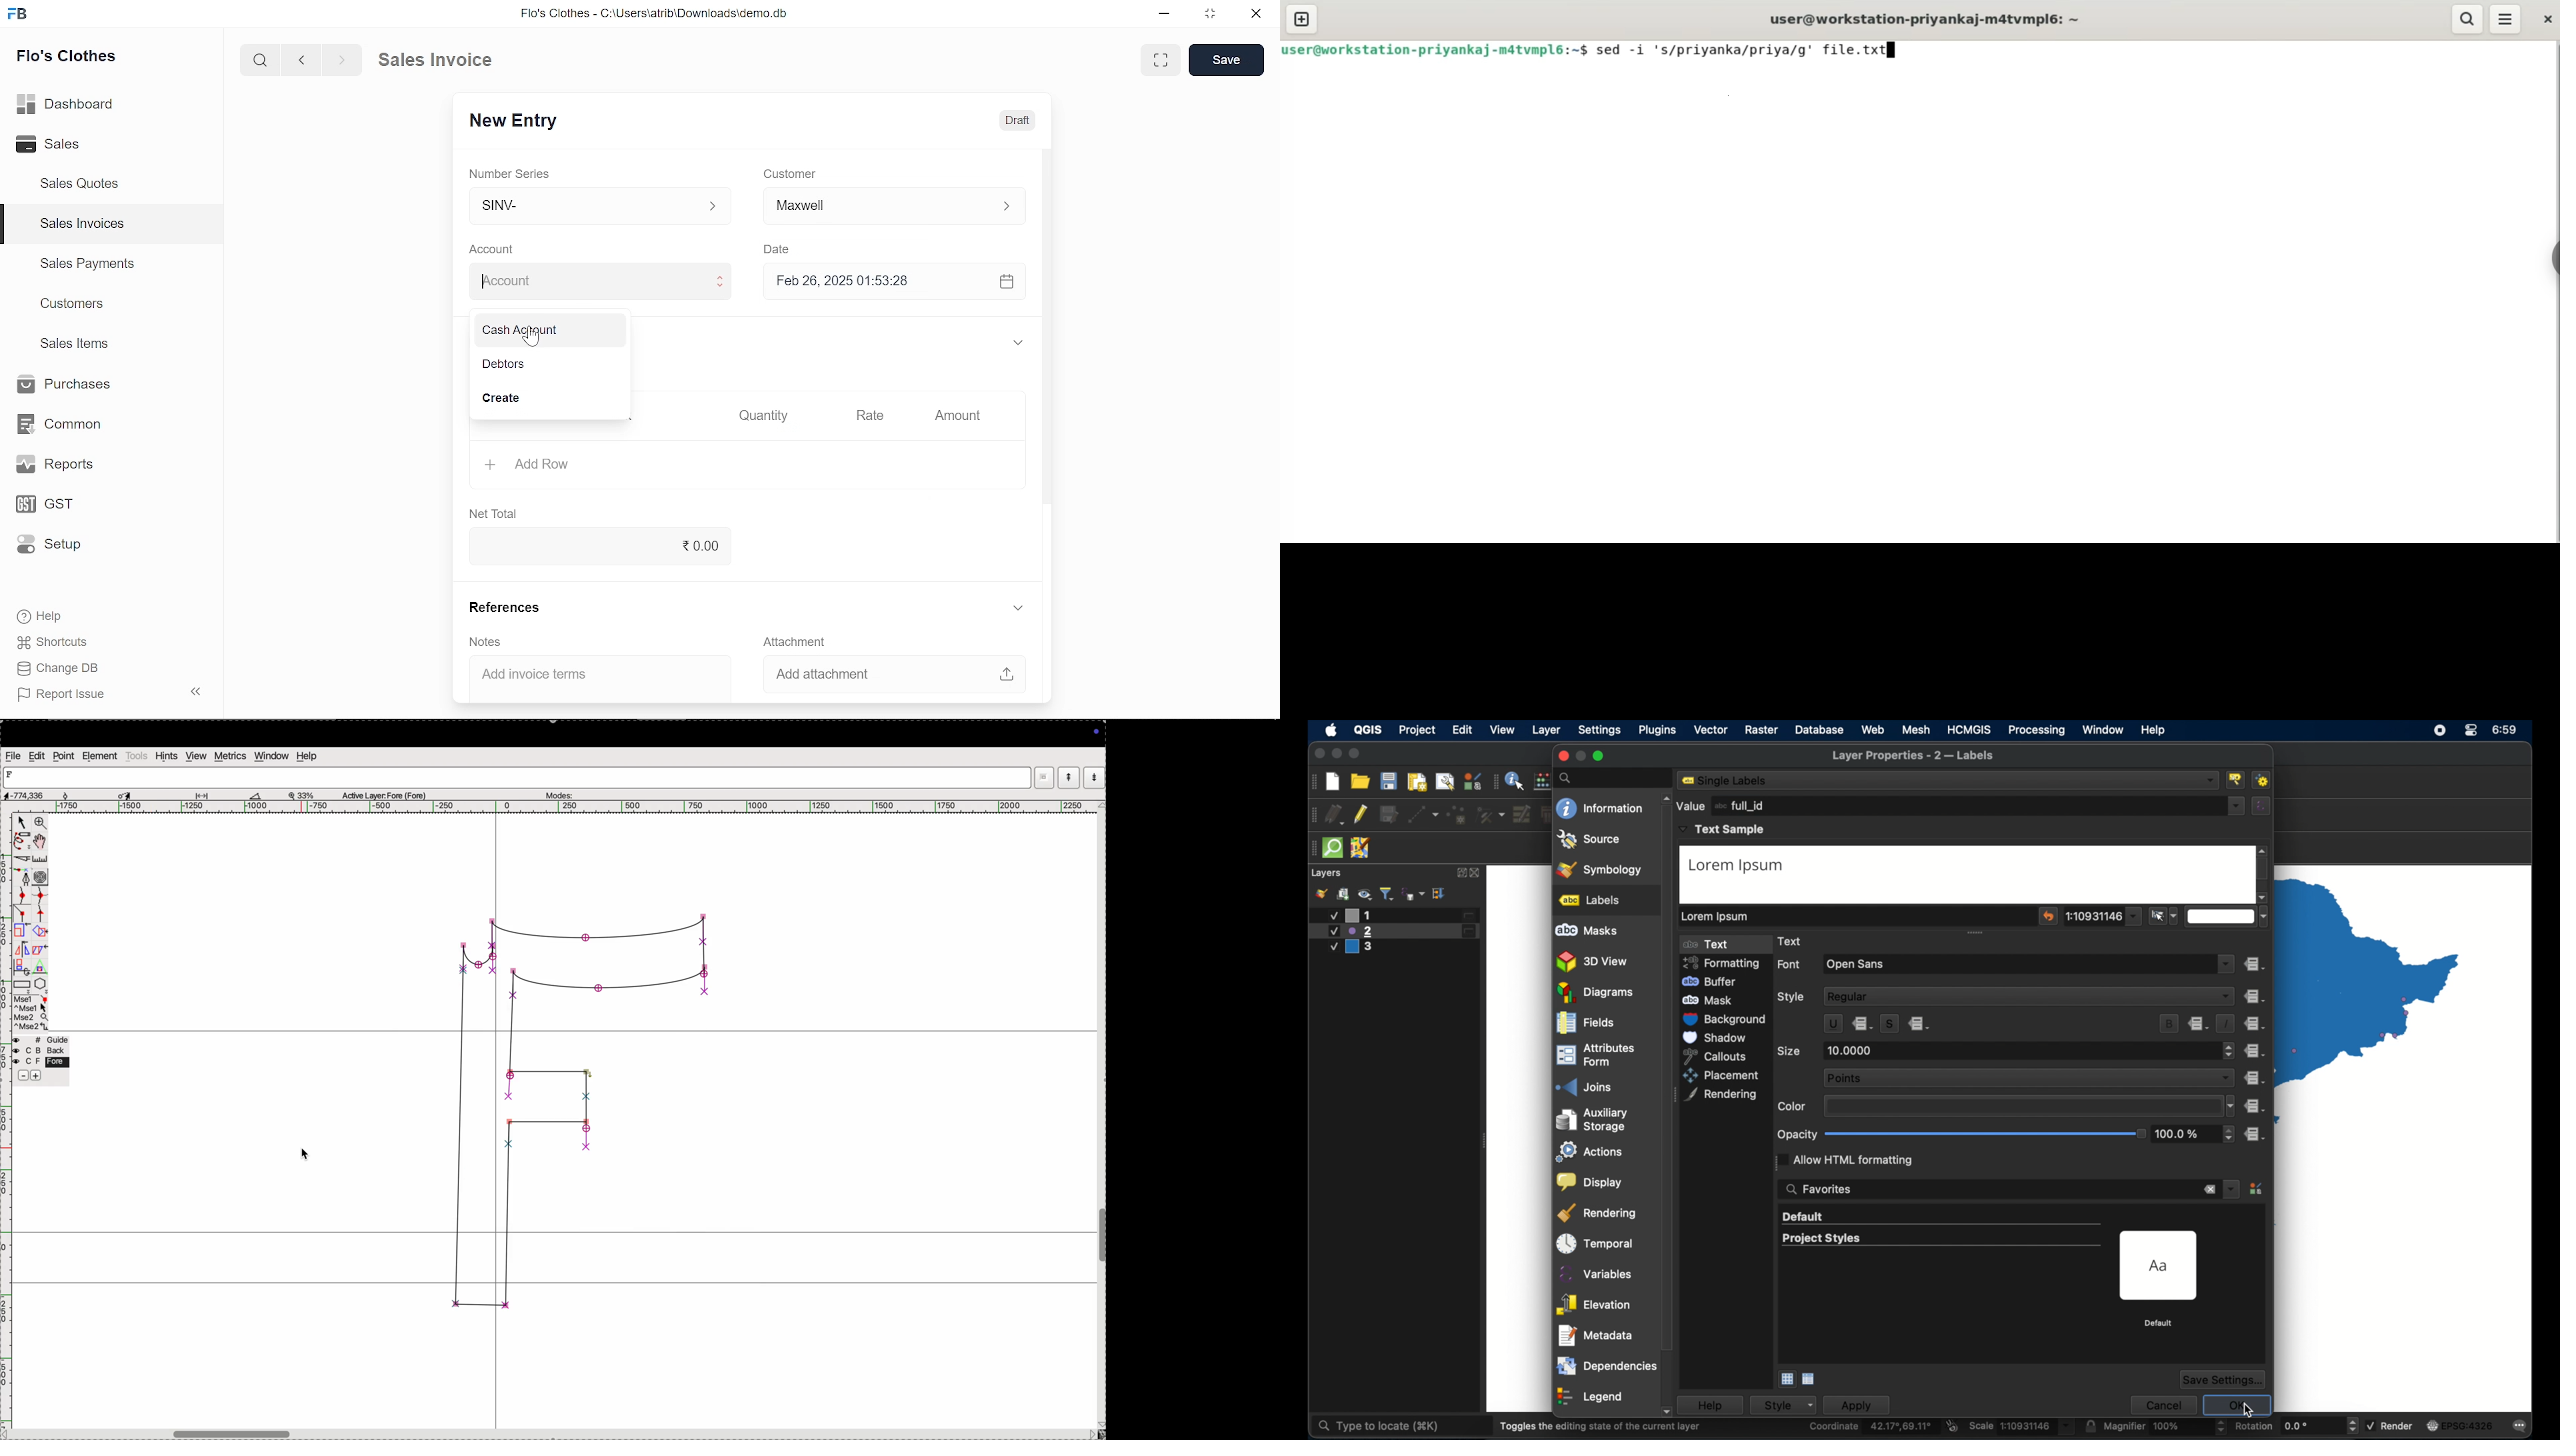 The width and height of the screenshot is (2576, 1456). Describe the element at coordinates (62, 385) in the screenshot. I see `Purchases` at that location.